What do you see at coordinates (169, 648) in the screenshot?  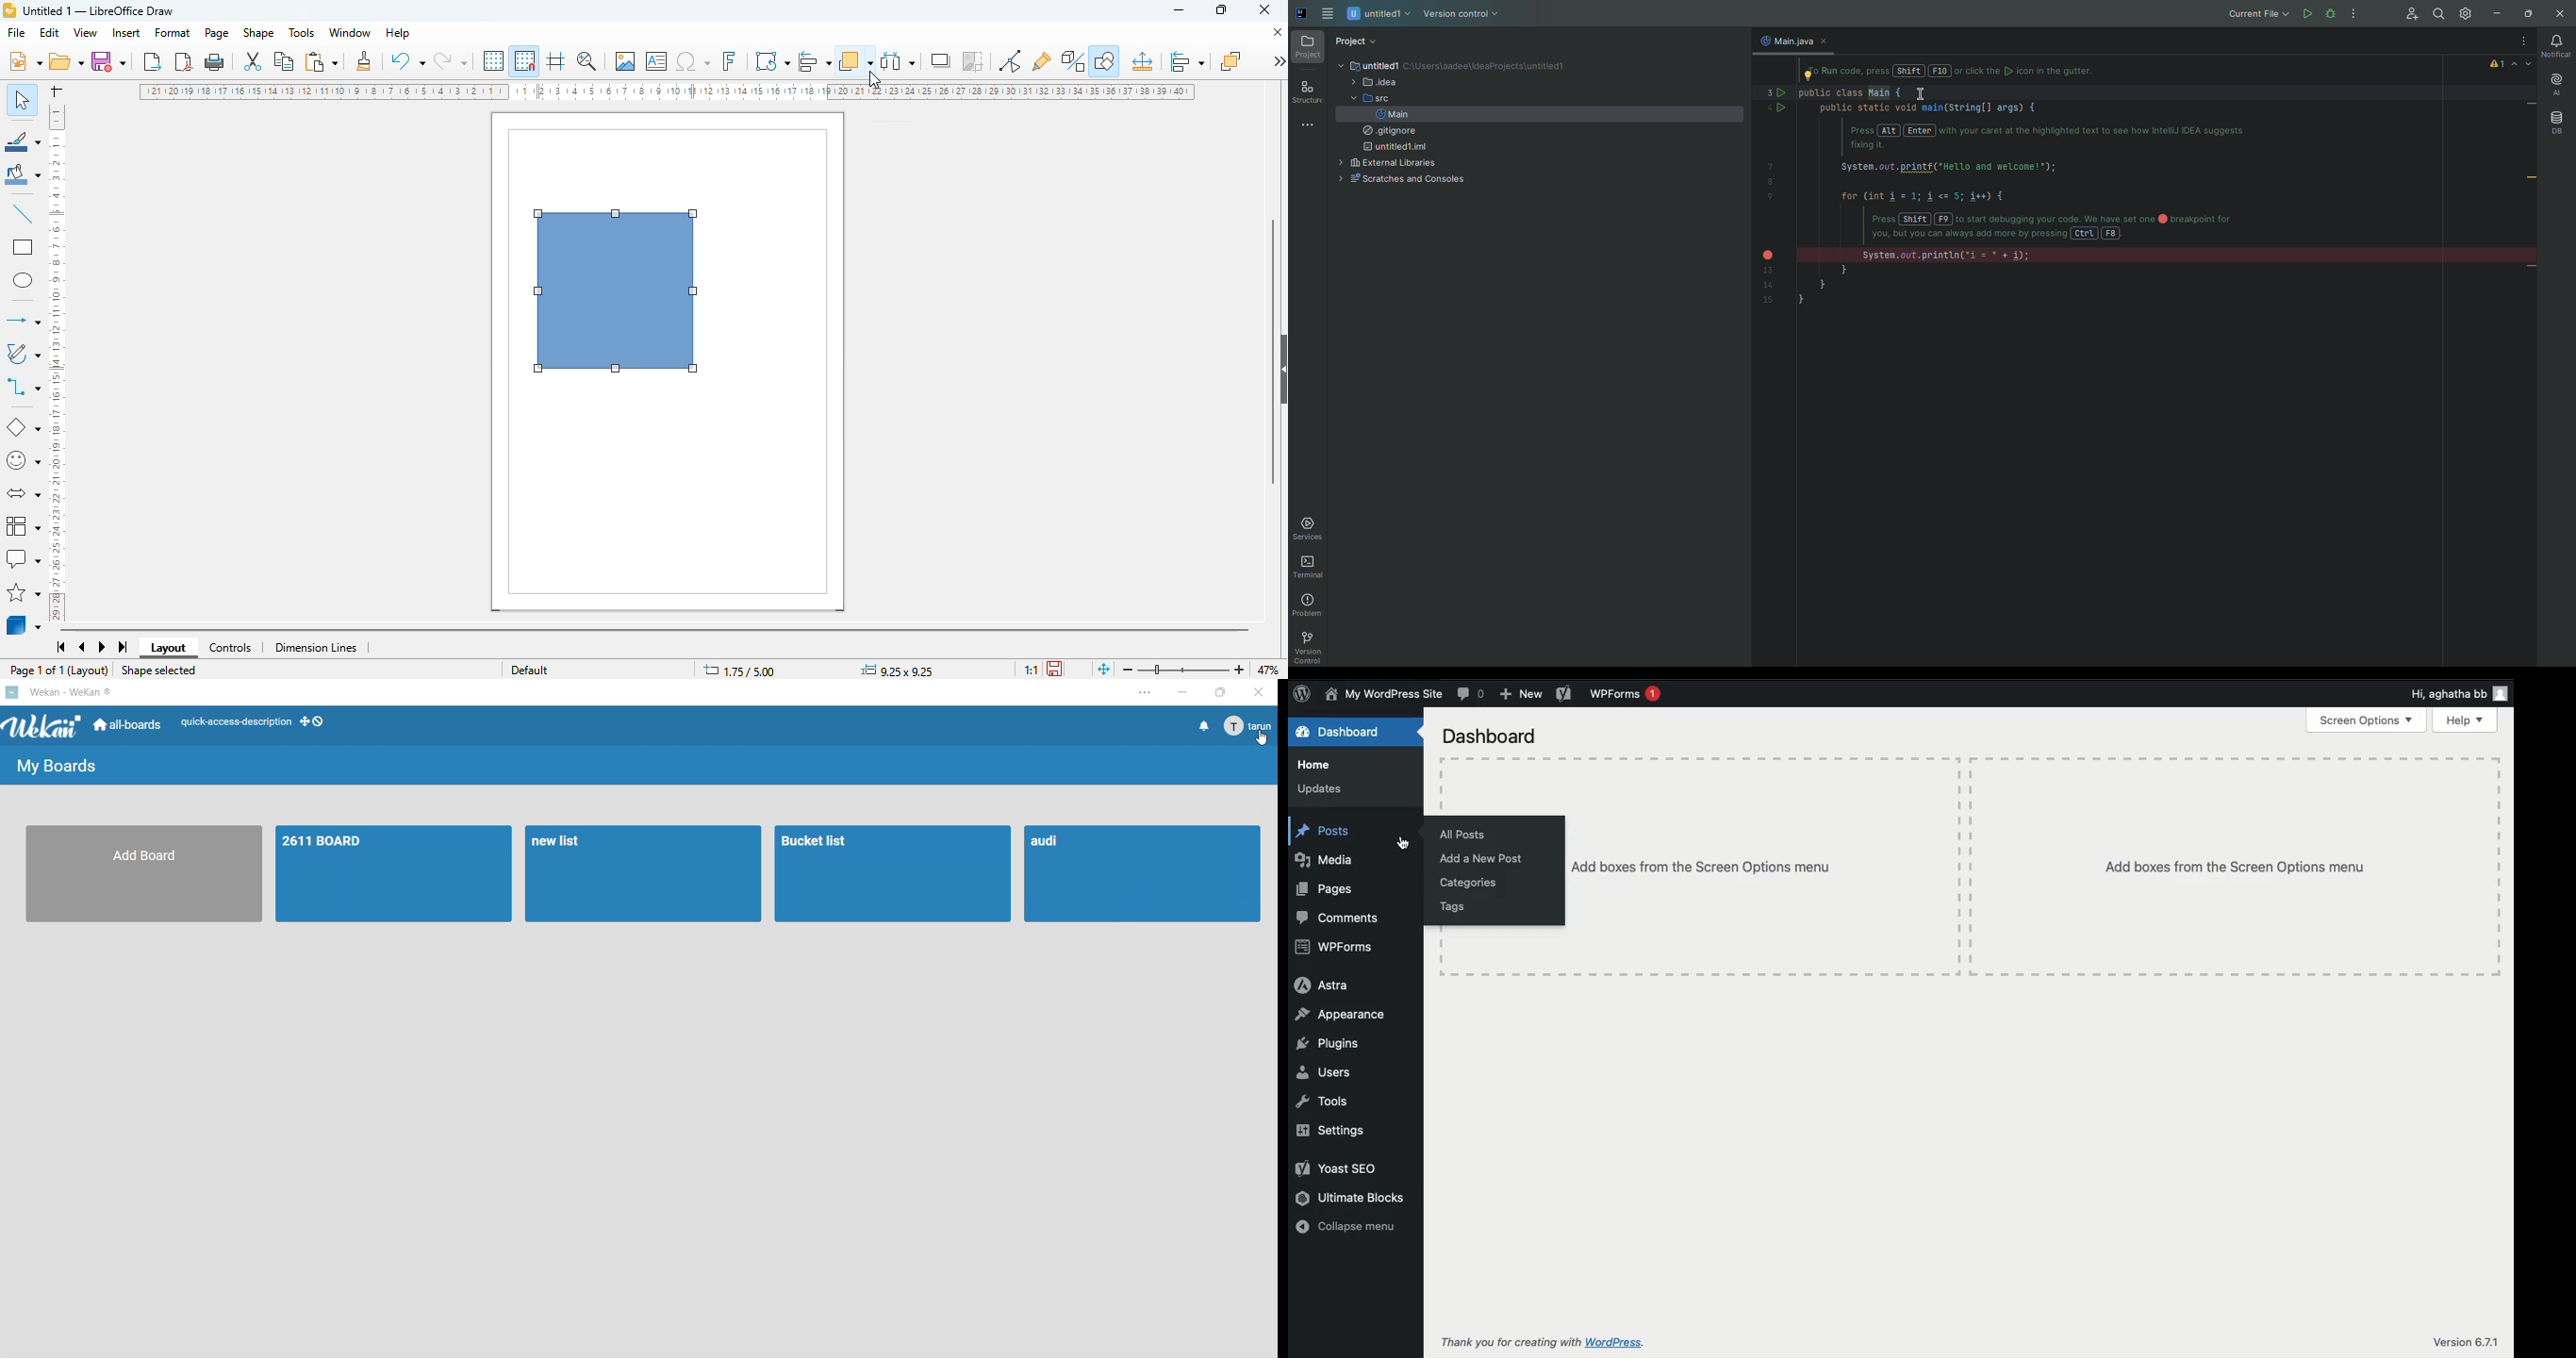 I see `layout` at bounding box center [169, 648].